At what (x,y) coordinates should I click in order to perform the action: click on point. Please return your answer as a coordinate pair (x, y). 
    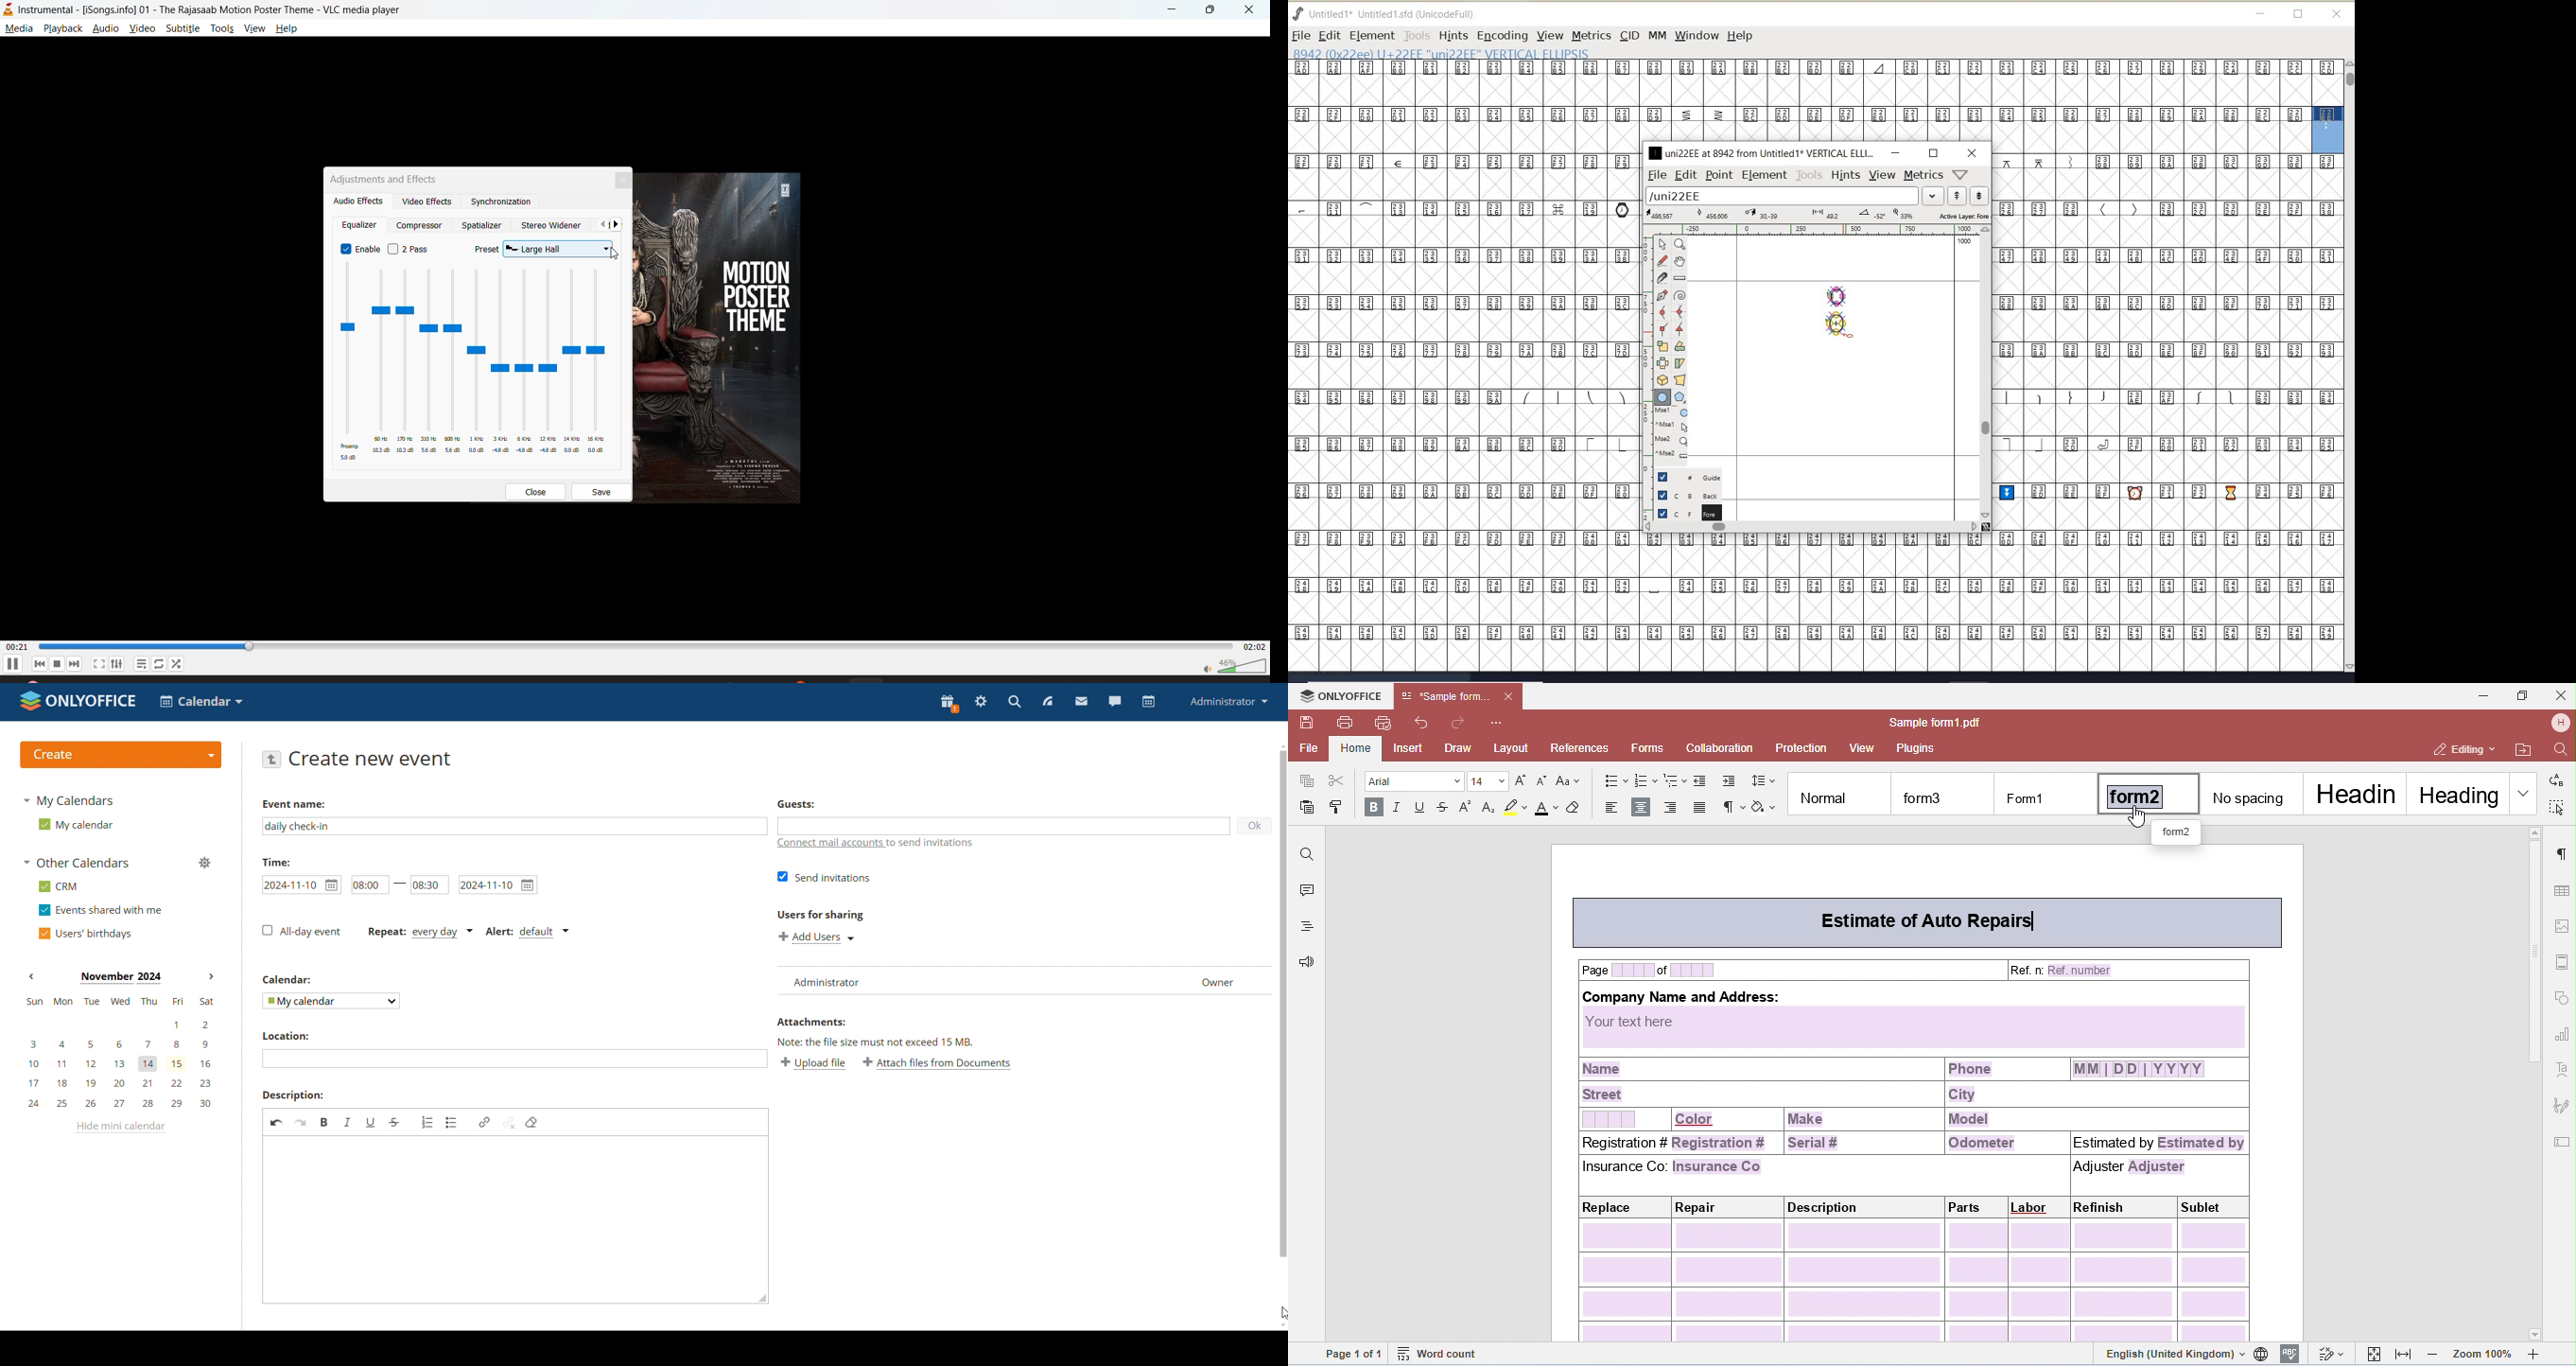
    Looking at the image, I should click on (1718, 175).